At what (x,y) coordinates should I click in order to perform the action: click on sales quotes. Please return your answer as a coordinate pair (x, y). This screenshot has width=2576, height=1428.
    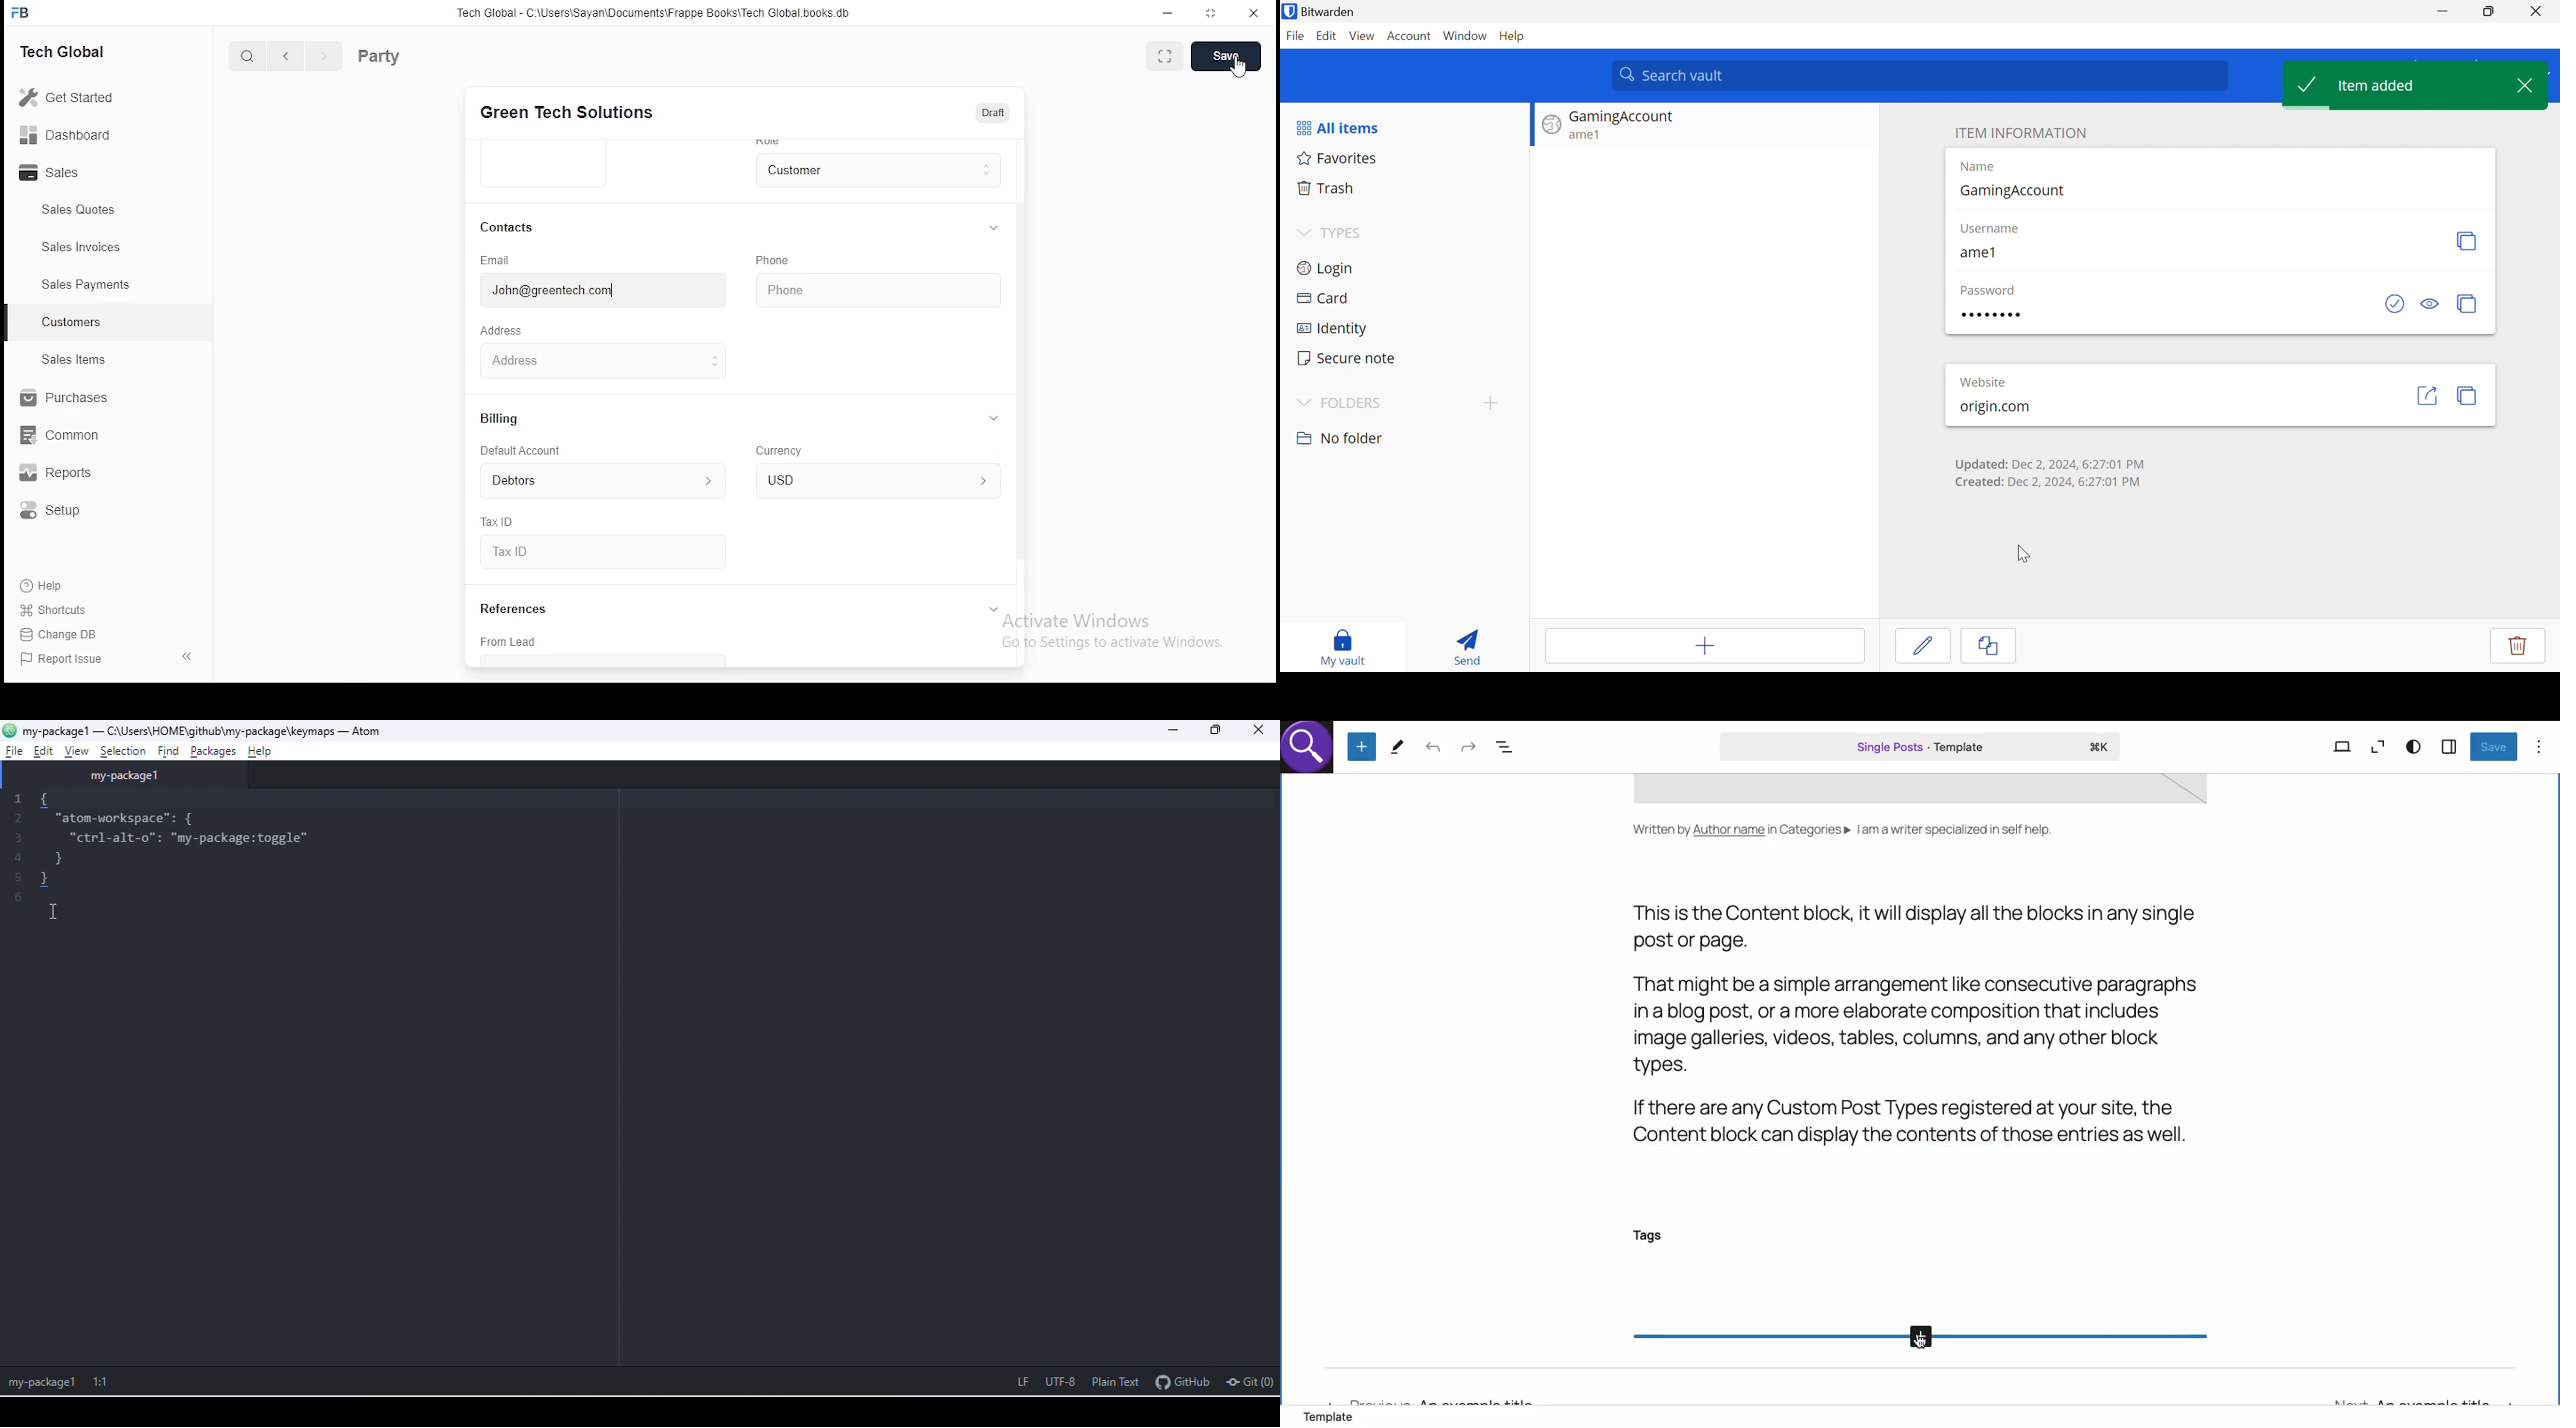
    Looking at the image, I should click on (81, 210).